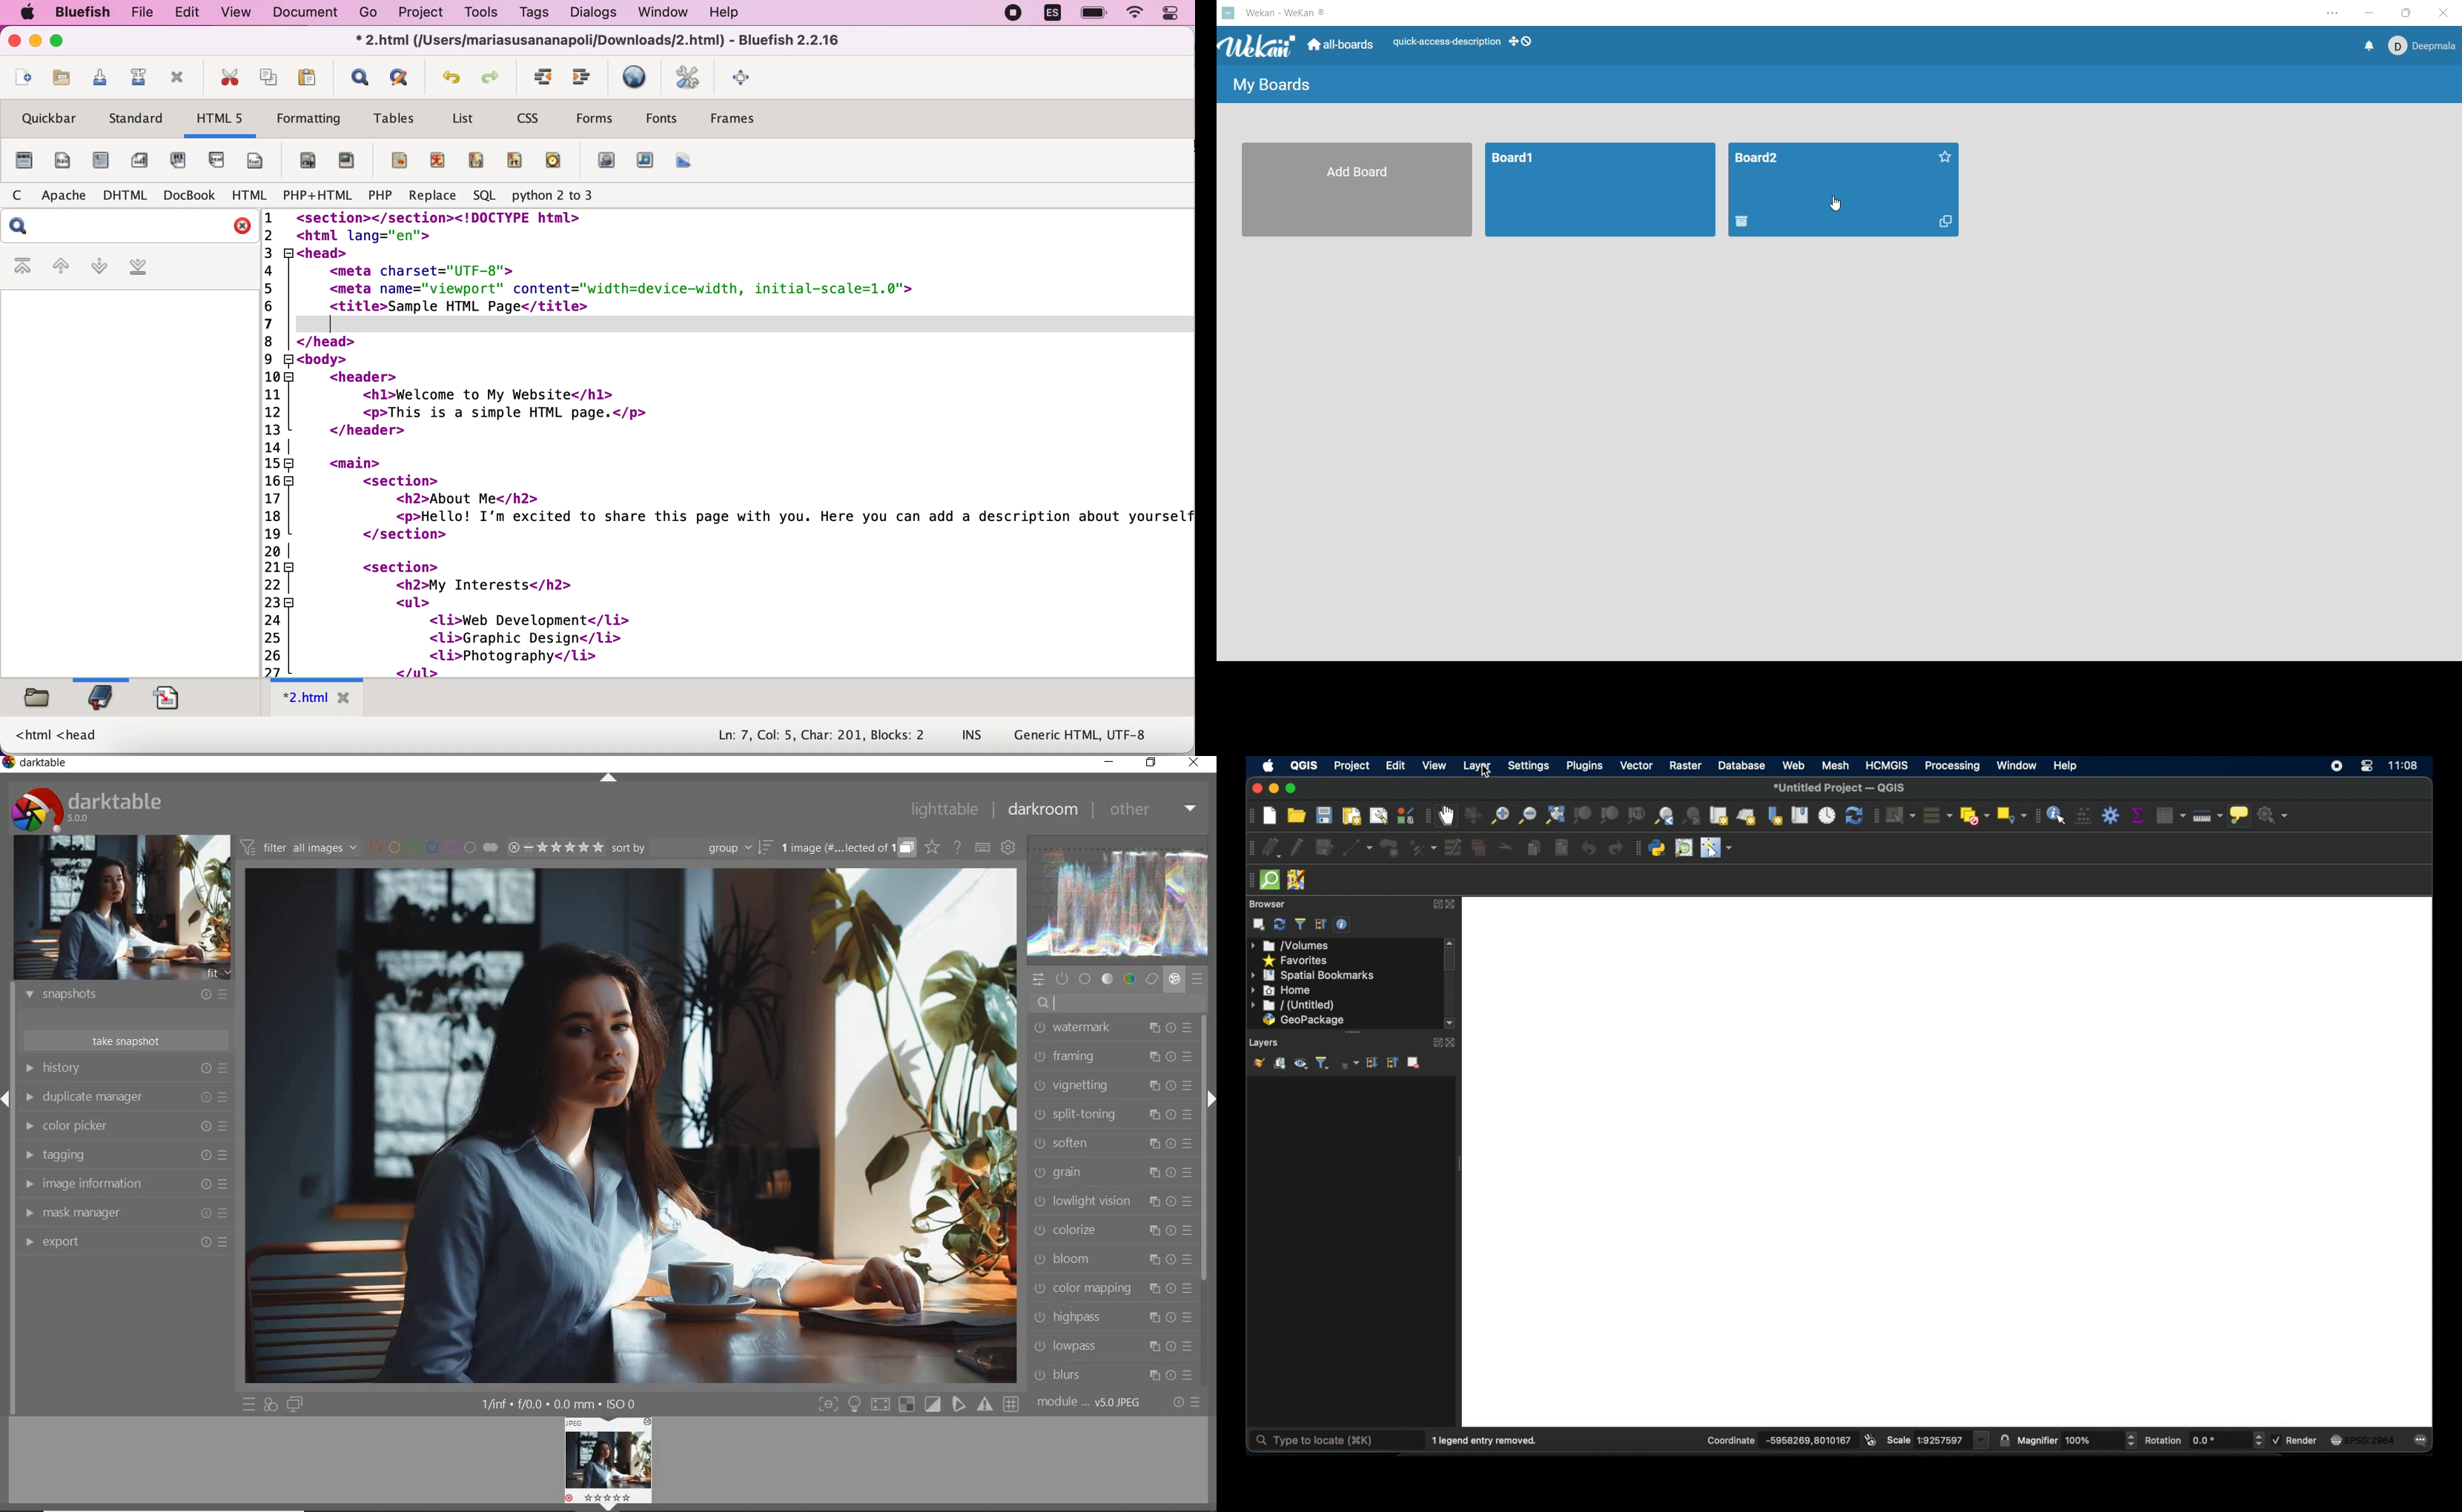 Image resolution: width=2464 pixels, height=1512 pixels. Describe the element at coordinates (2275, 815) in the screenshot. I see `no action selected` at that location.